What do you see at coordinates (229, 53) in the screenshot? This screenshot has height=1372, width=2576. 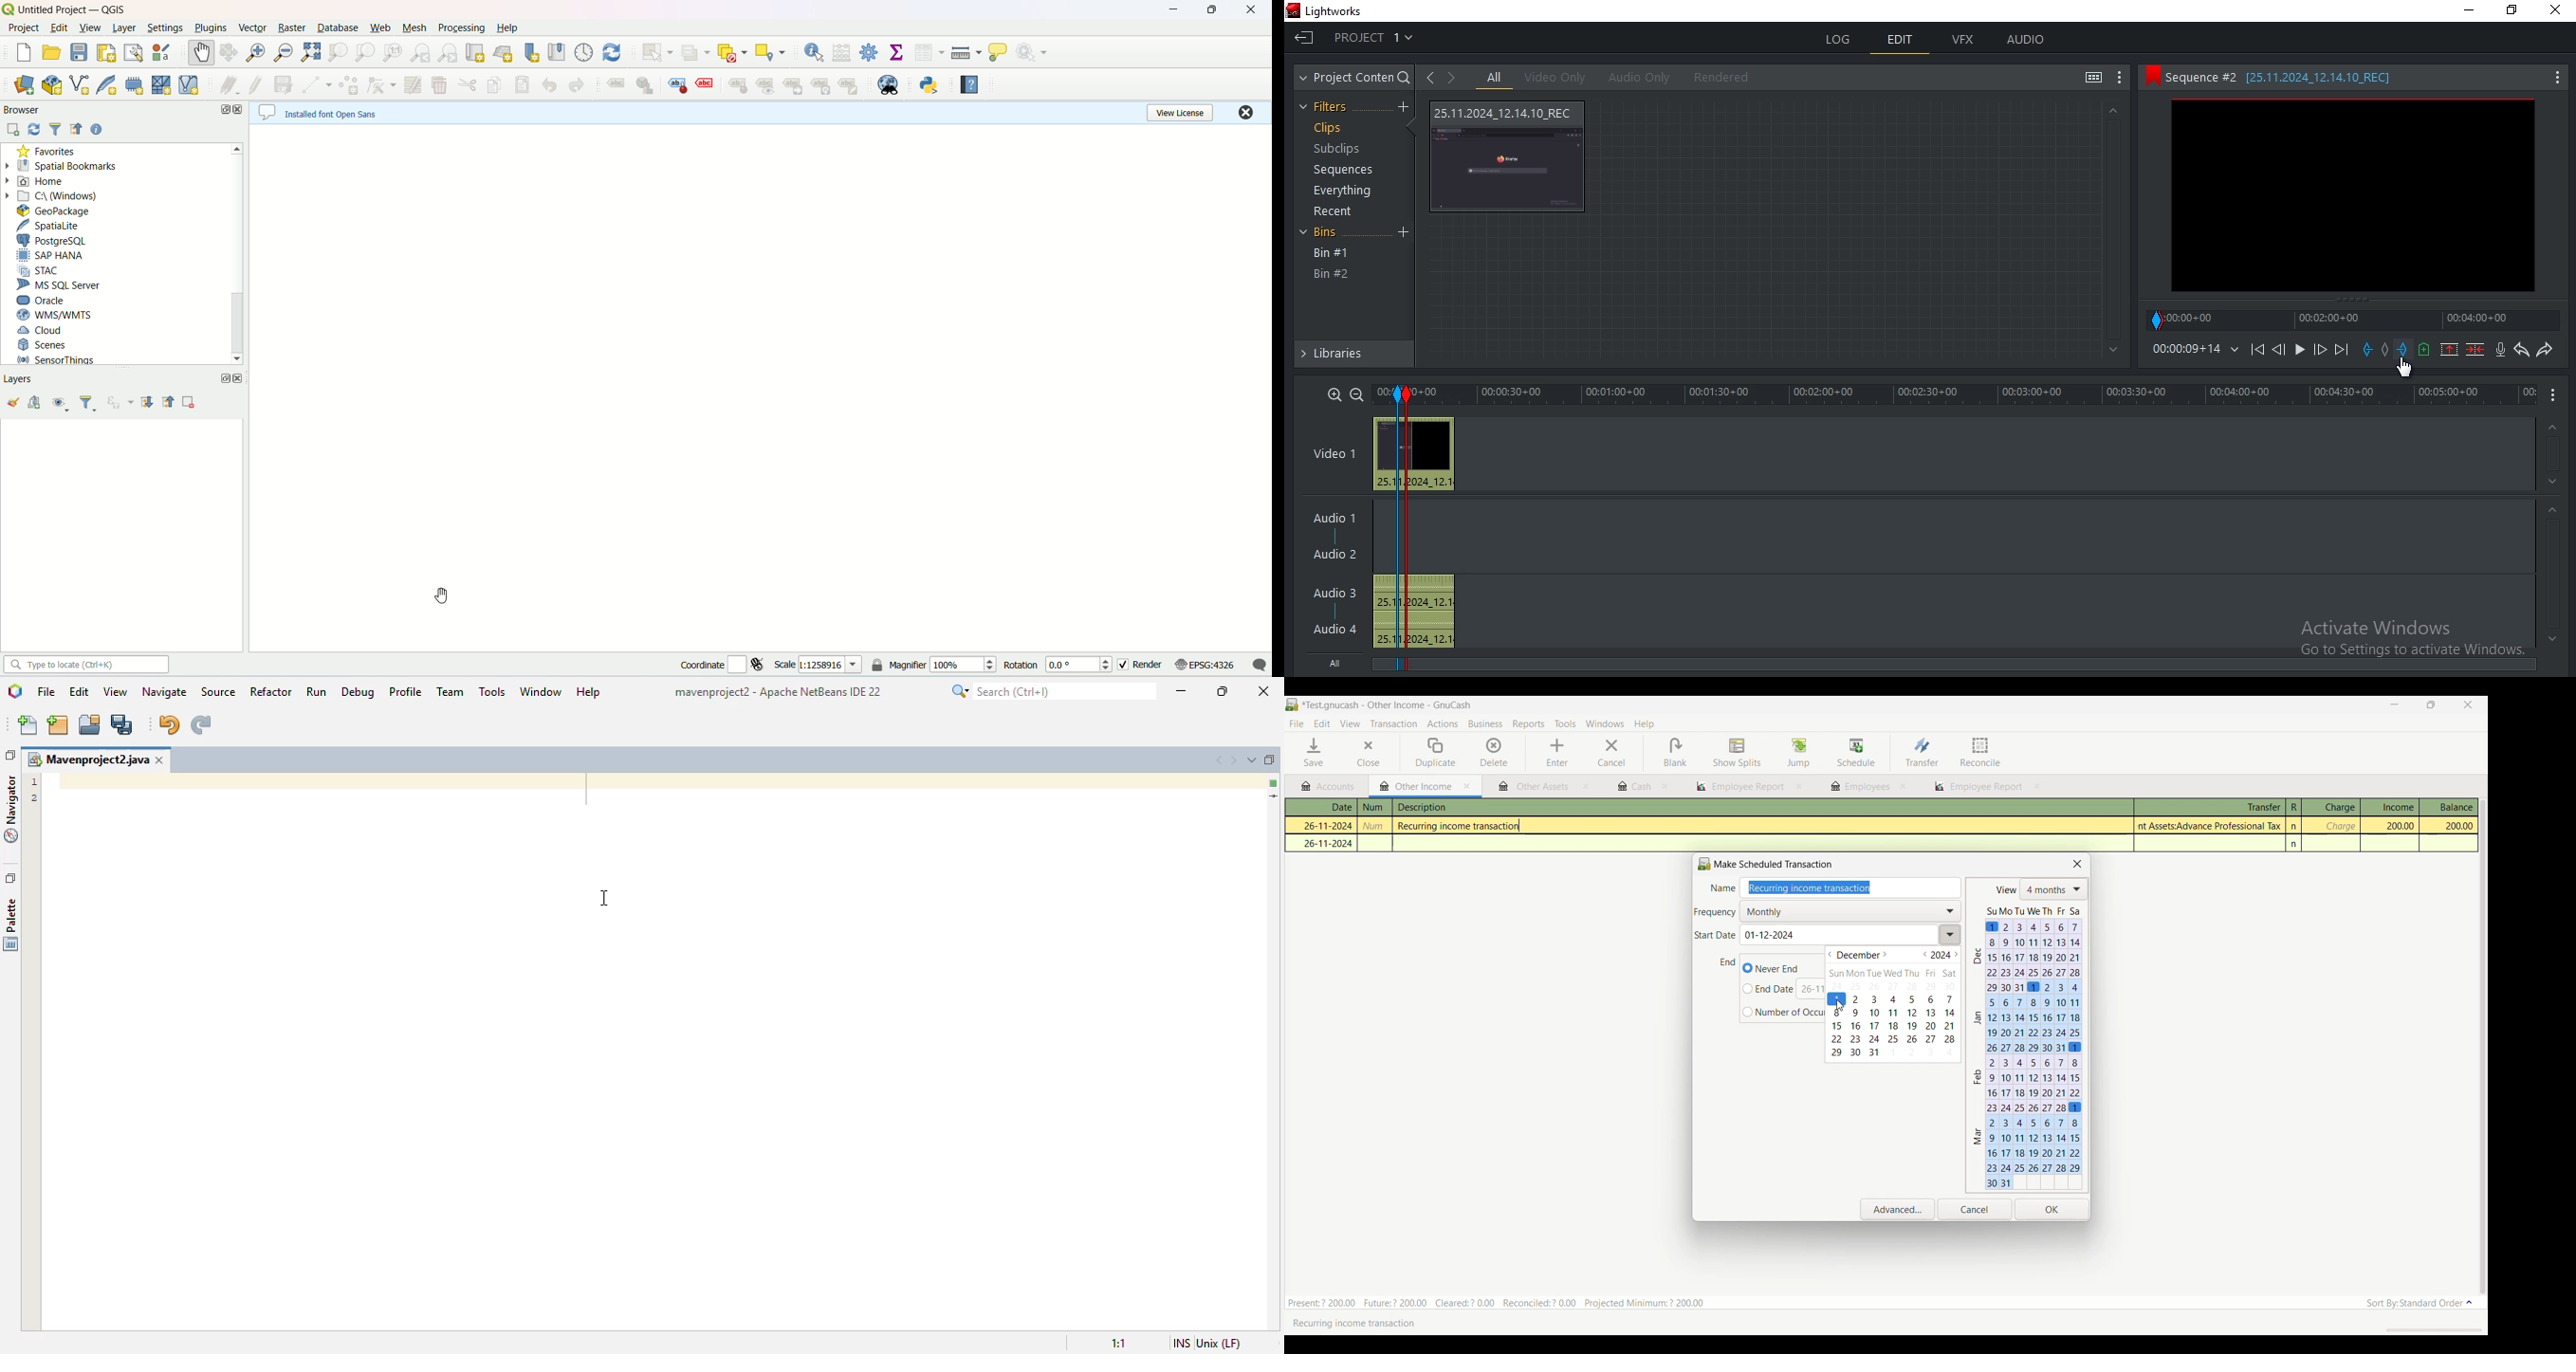 I see `pans the map canvas` at bounding box center [229, 53].